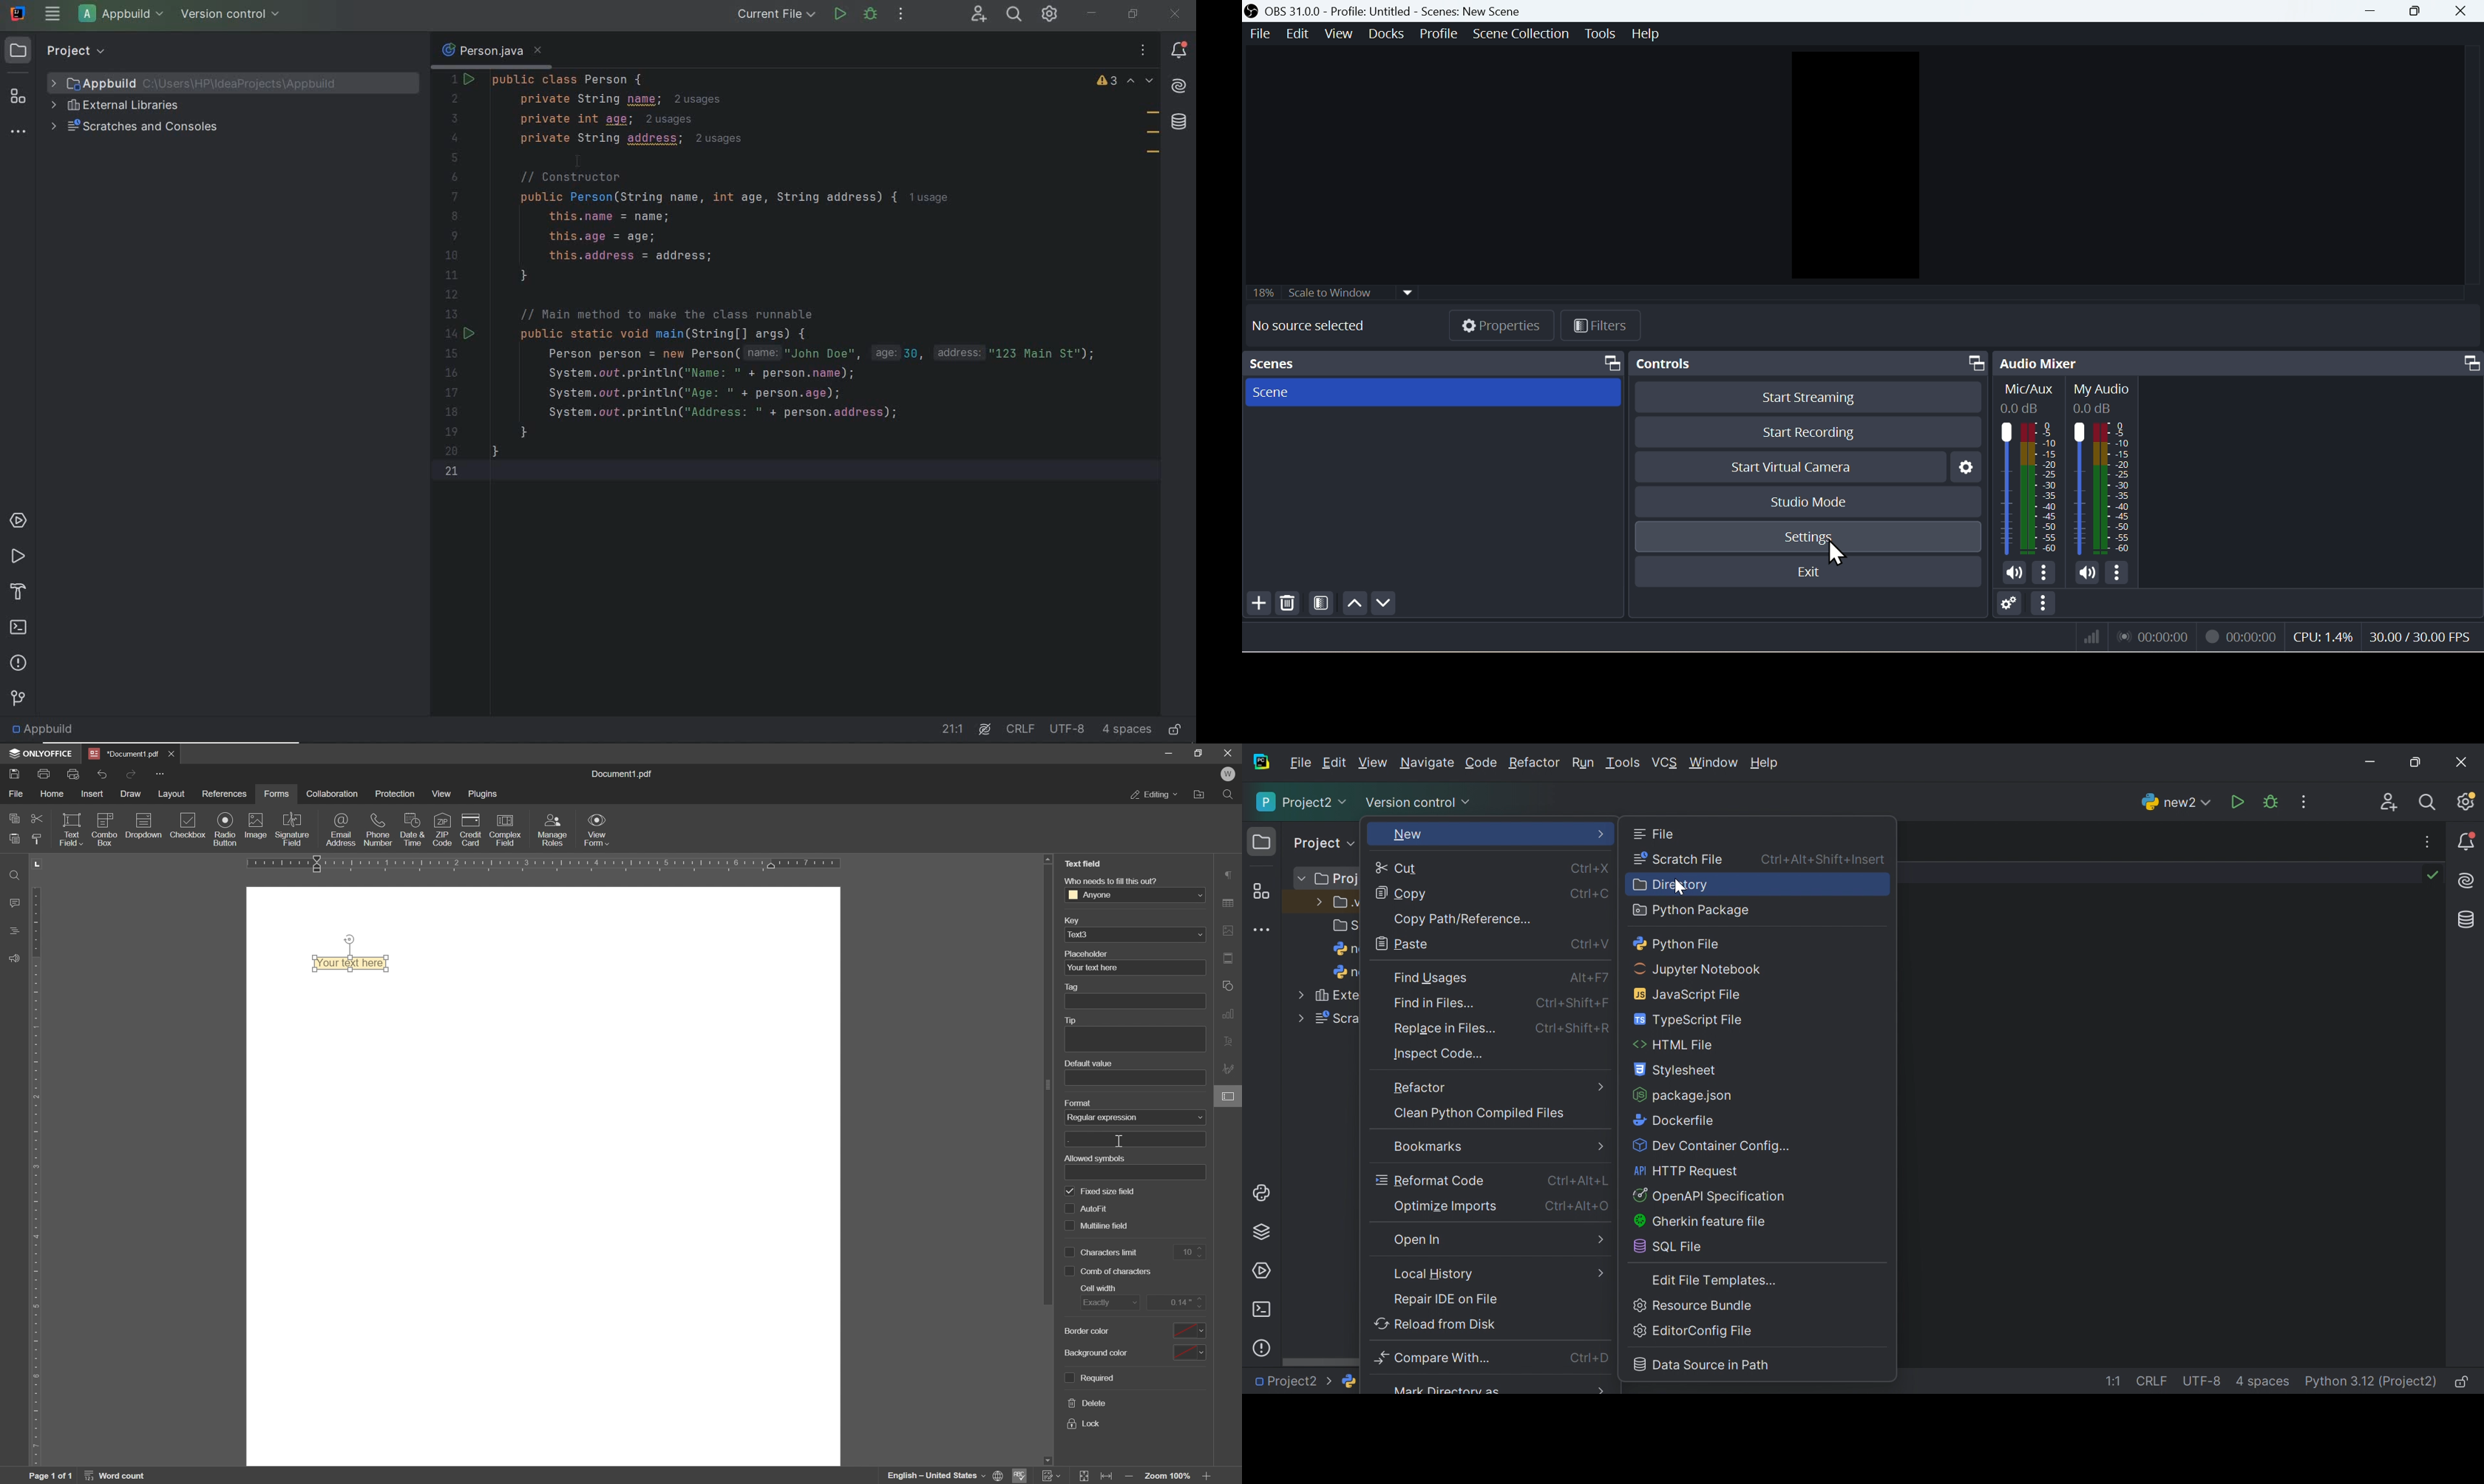  Describe the element at coordinates (901, 16) in the screenshot. I see `more actions` at that location.